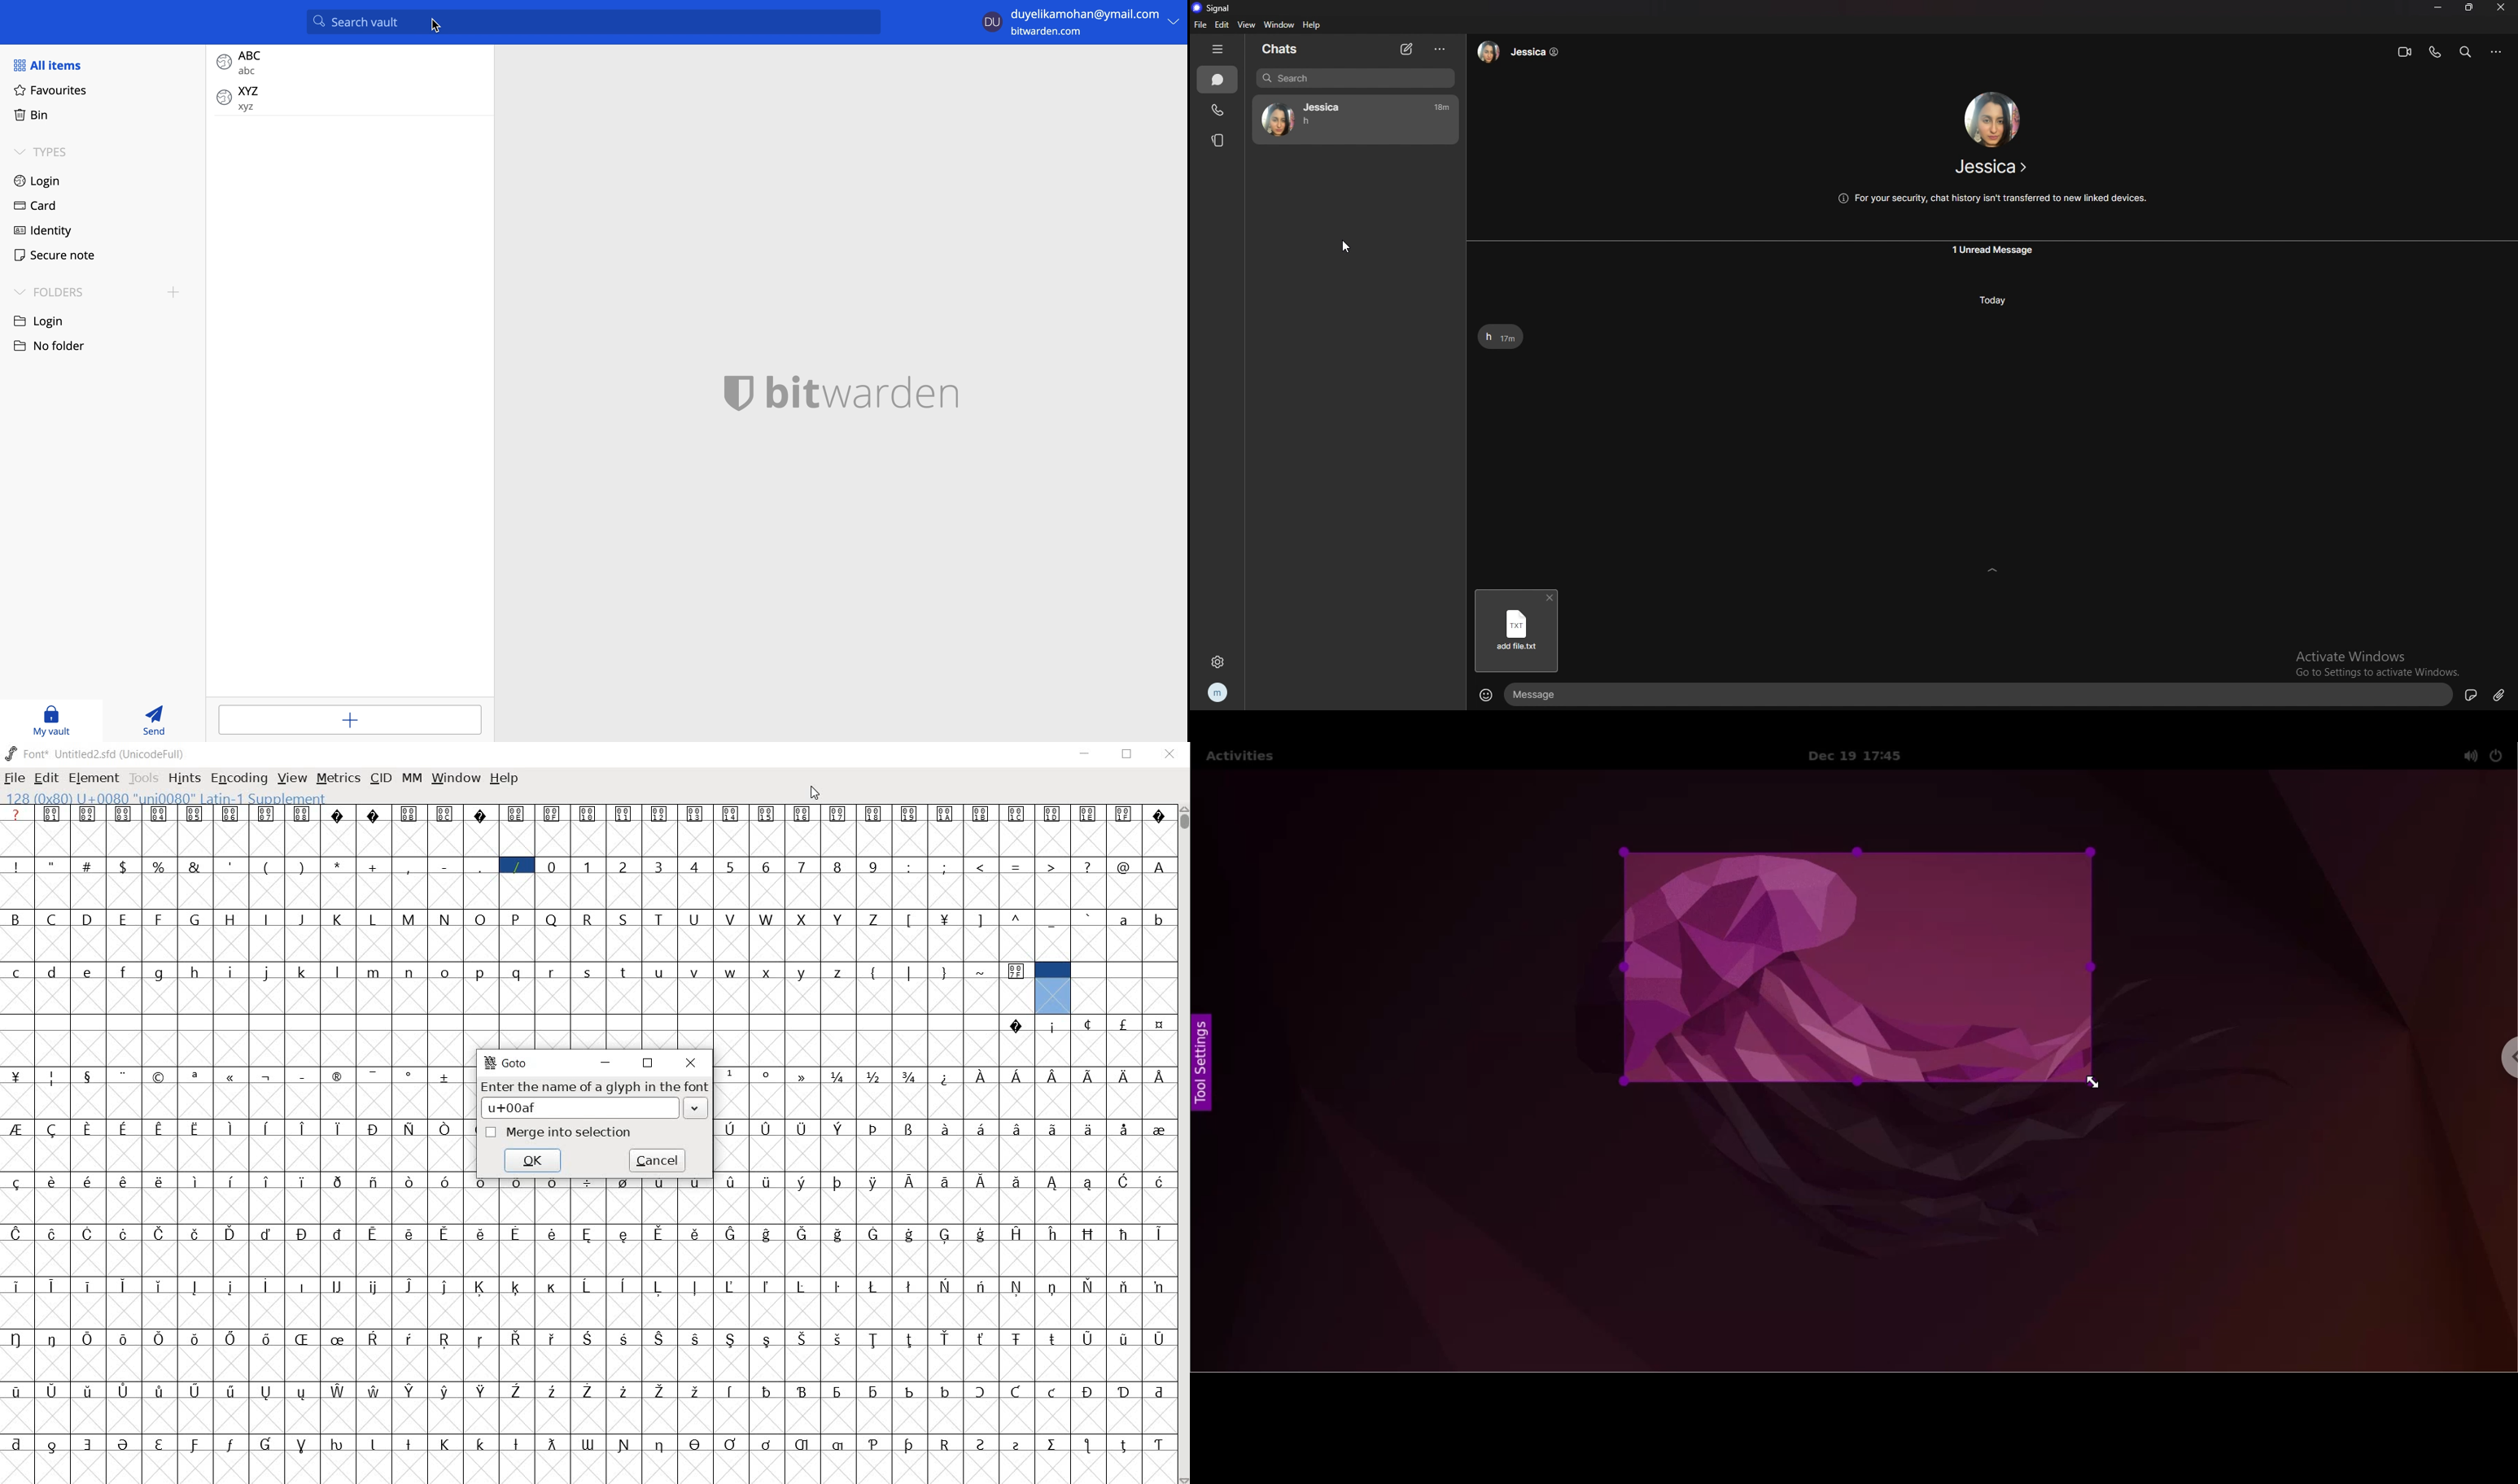 This screenshot has width=2520, height=1484. Describe the element at coordinates (625, 867) in the screenshot. I see `2` at that location.